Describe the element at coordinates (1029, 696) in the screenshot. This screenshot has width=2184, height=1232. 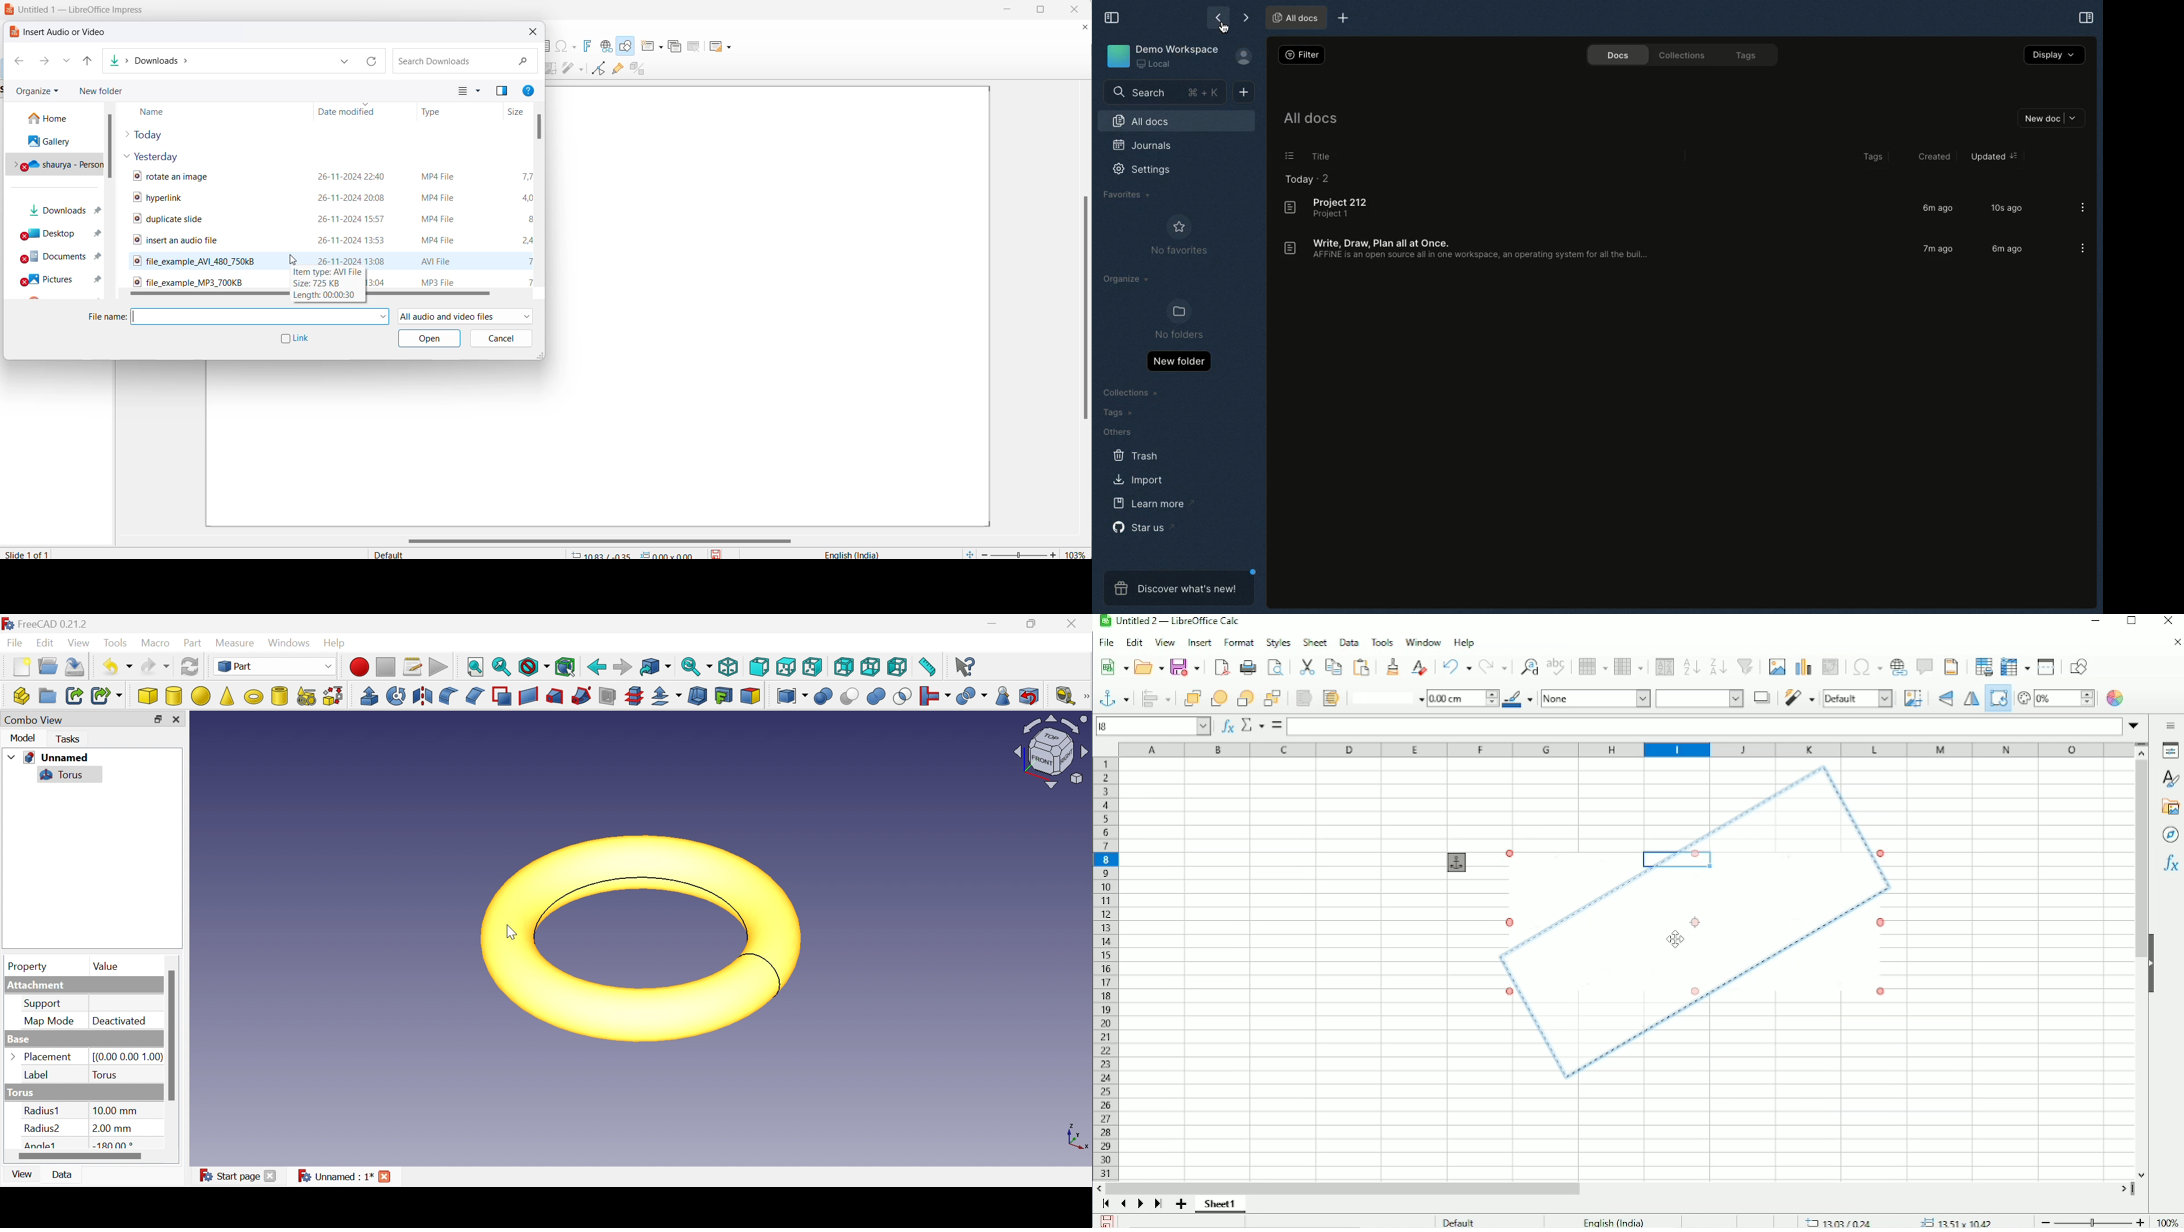
I see `Defeaturing` at that location.